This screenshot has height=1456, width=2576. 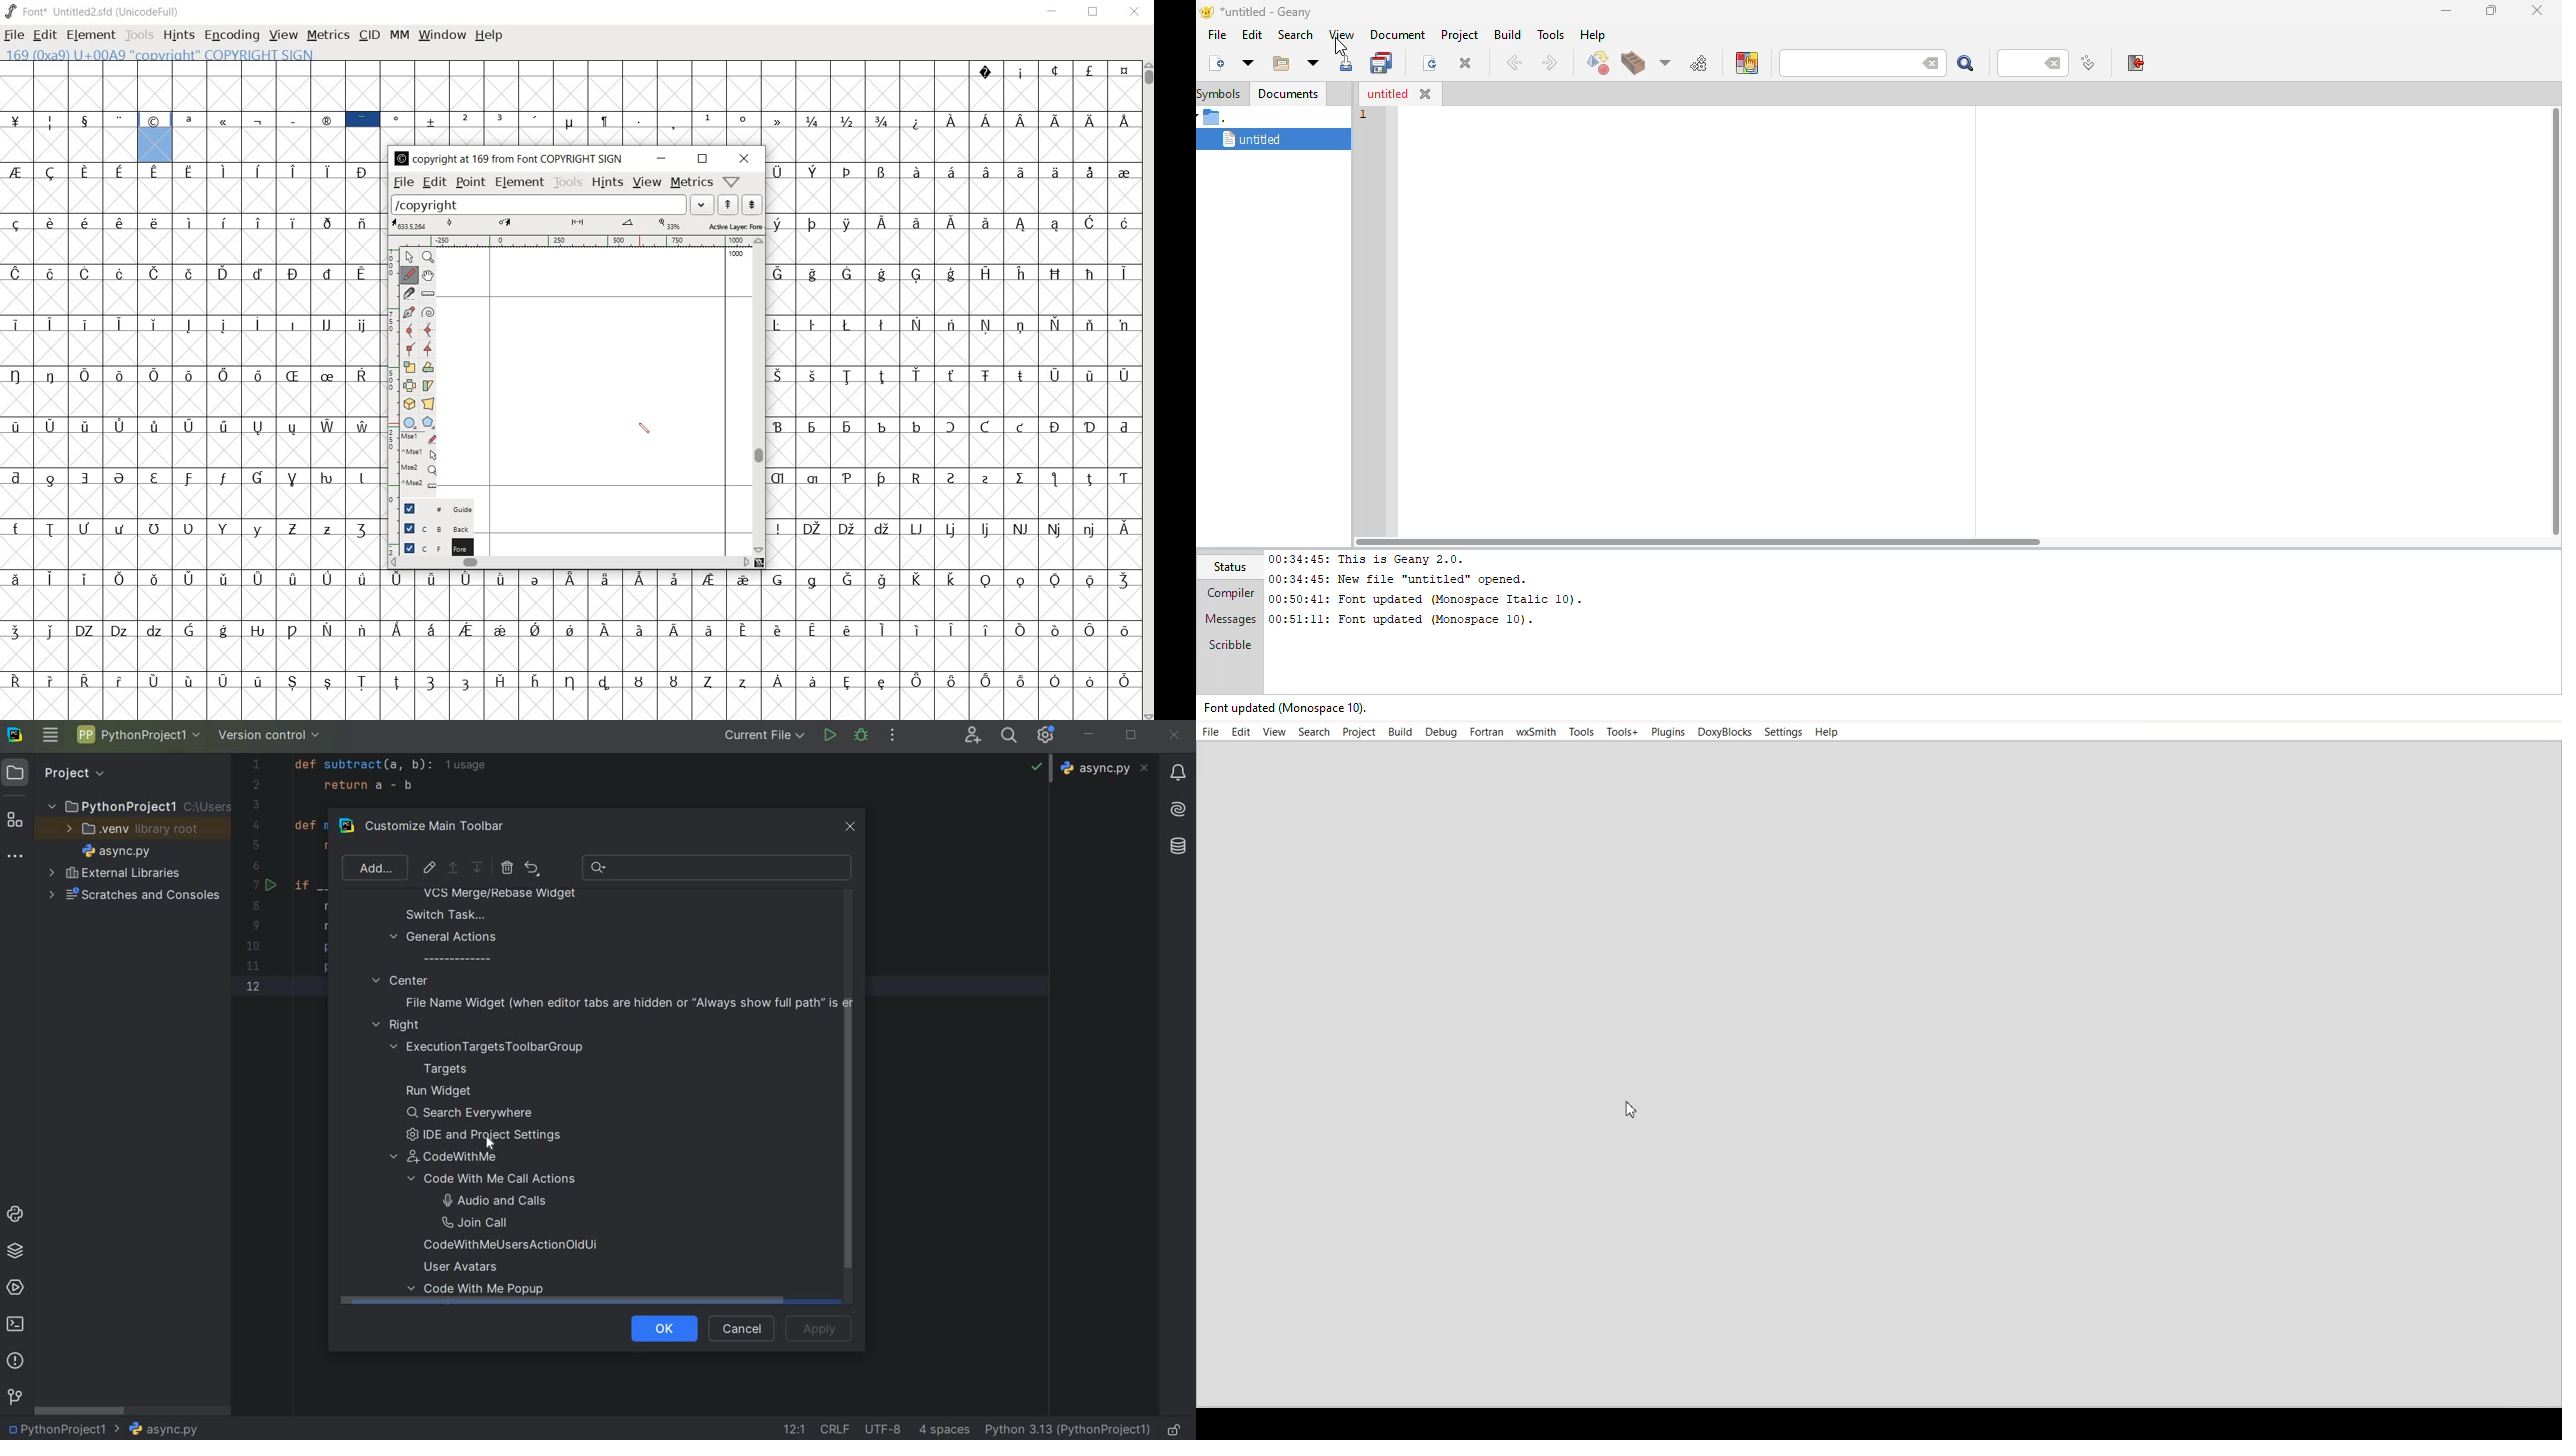 I want to click on SCROLLBAR, so click(x=81, y=1409).